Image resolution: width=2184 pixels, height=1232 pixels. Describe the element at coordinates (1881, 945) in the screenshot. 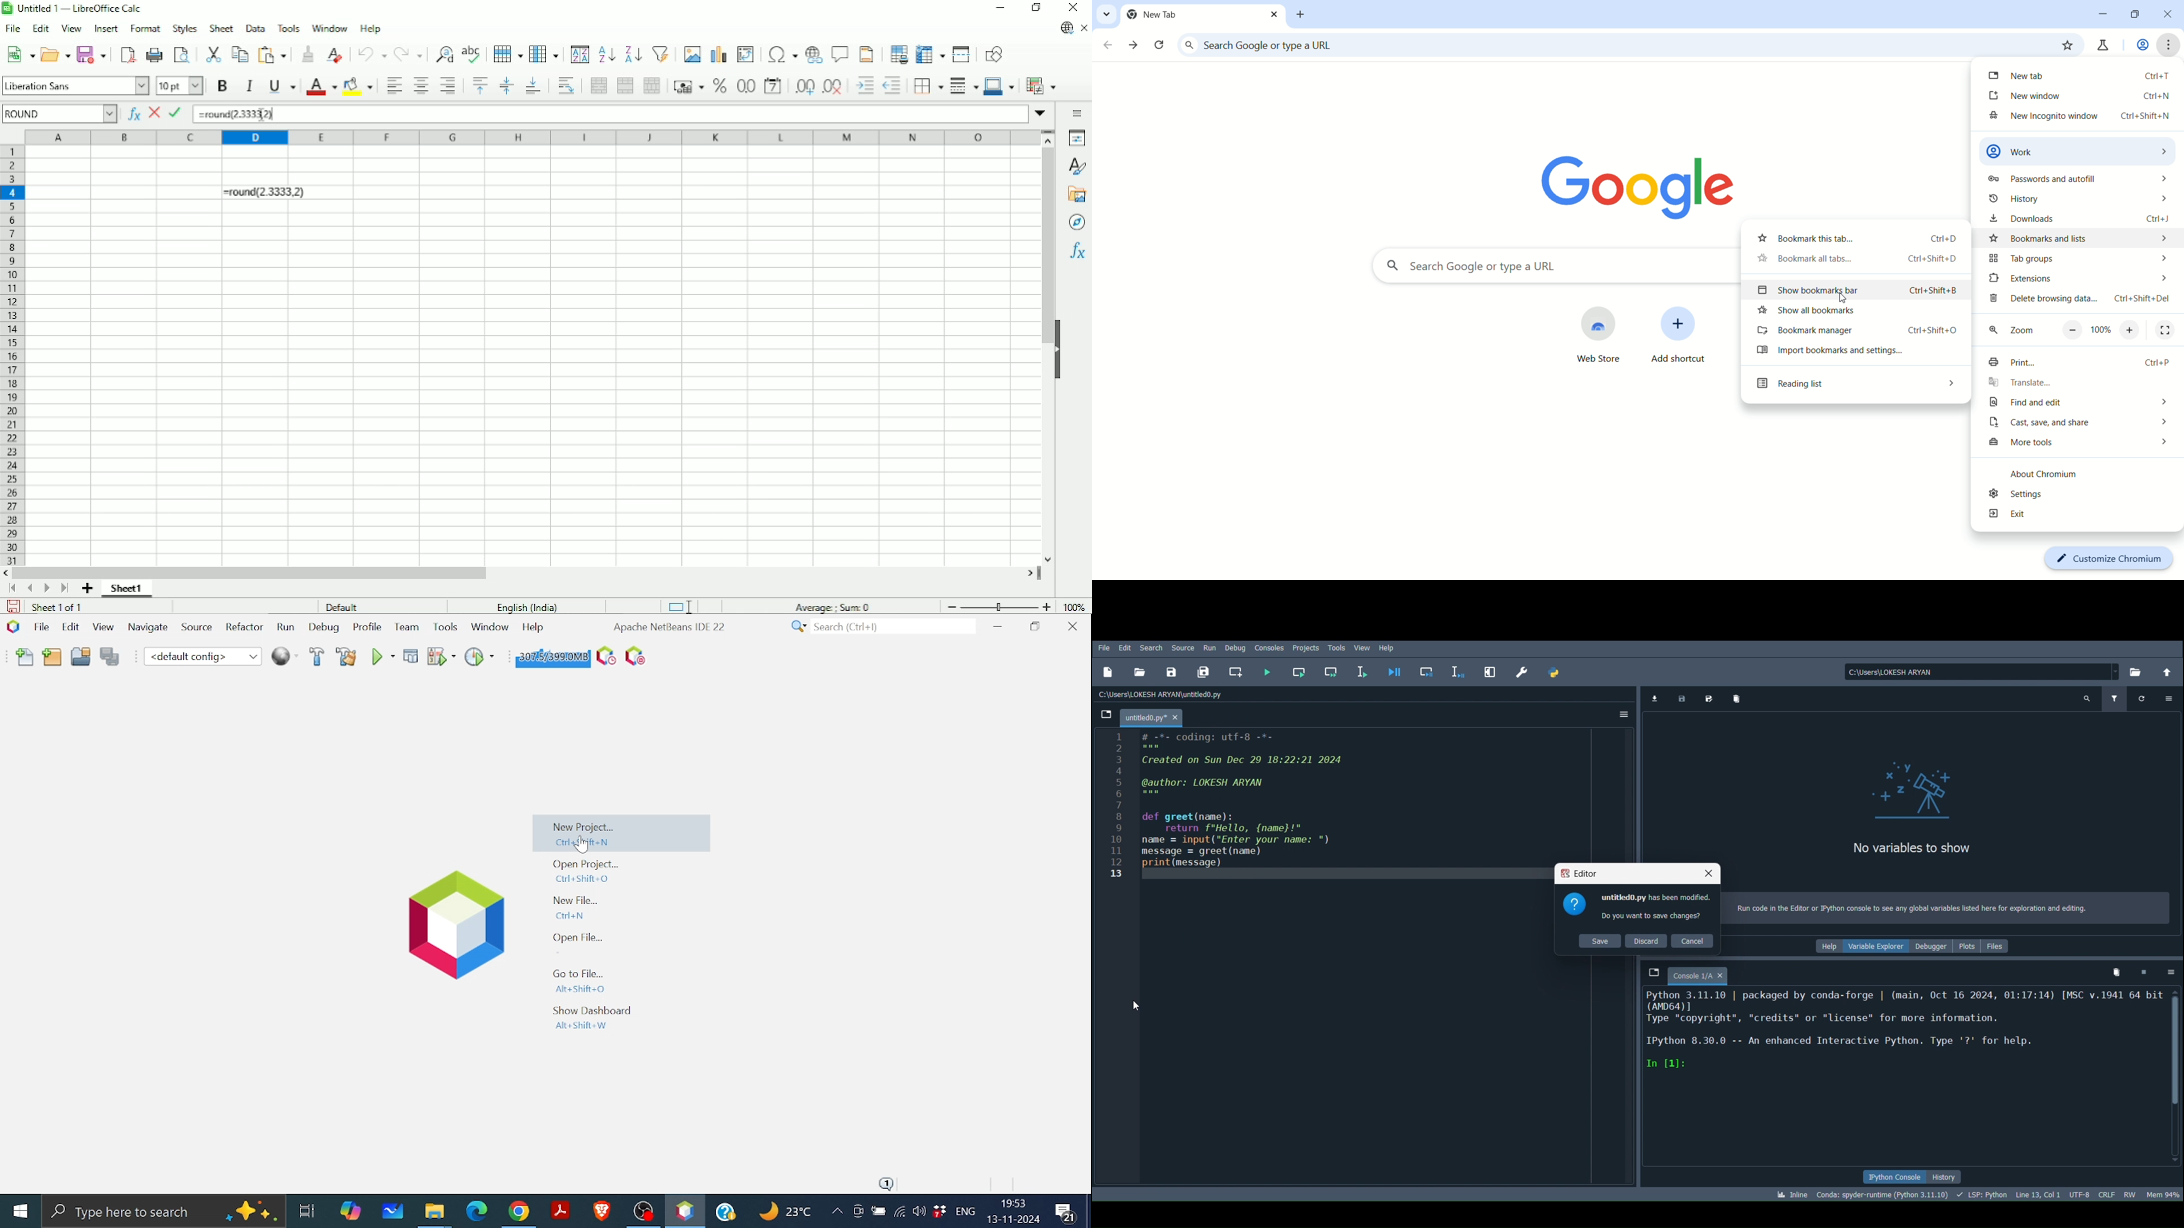

I see `Variable explorer` at that location.